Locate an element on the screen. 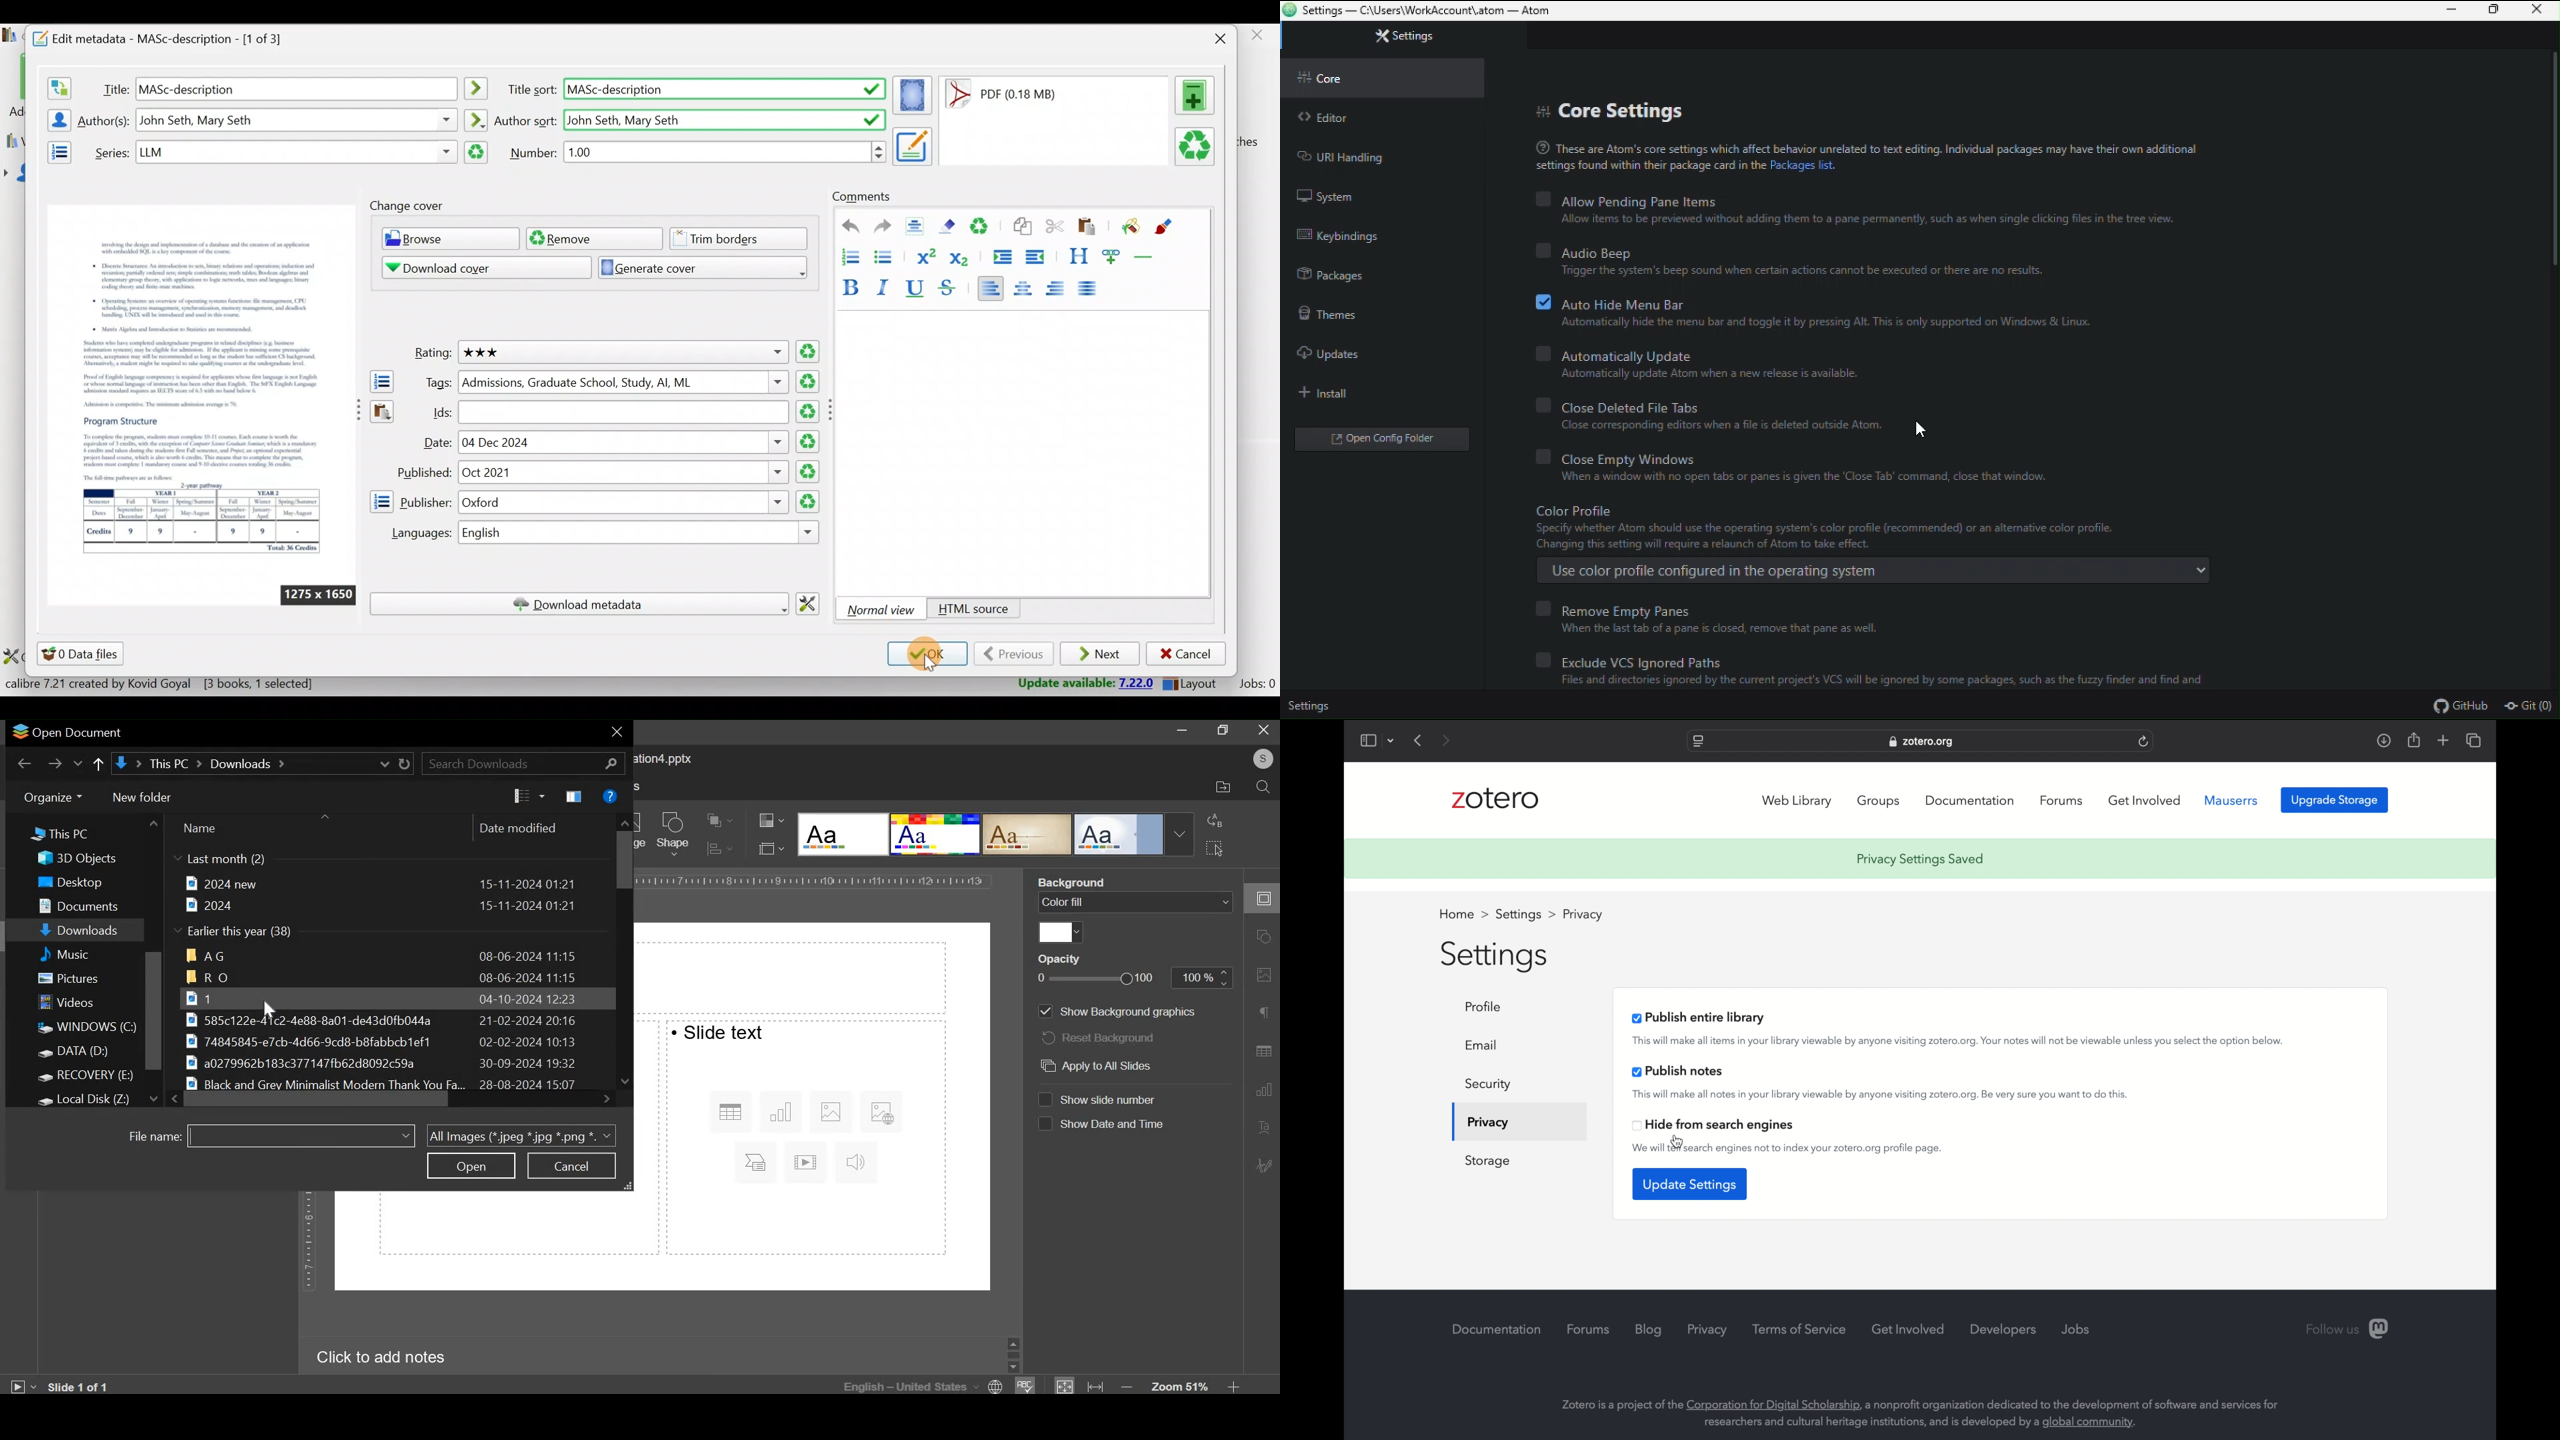 Image resolution: width=2576 pixels, height=1456 pixels. design is located at coordinates (844, 835).